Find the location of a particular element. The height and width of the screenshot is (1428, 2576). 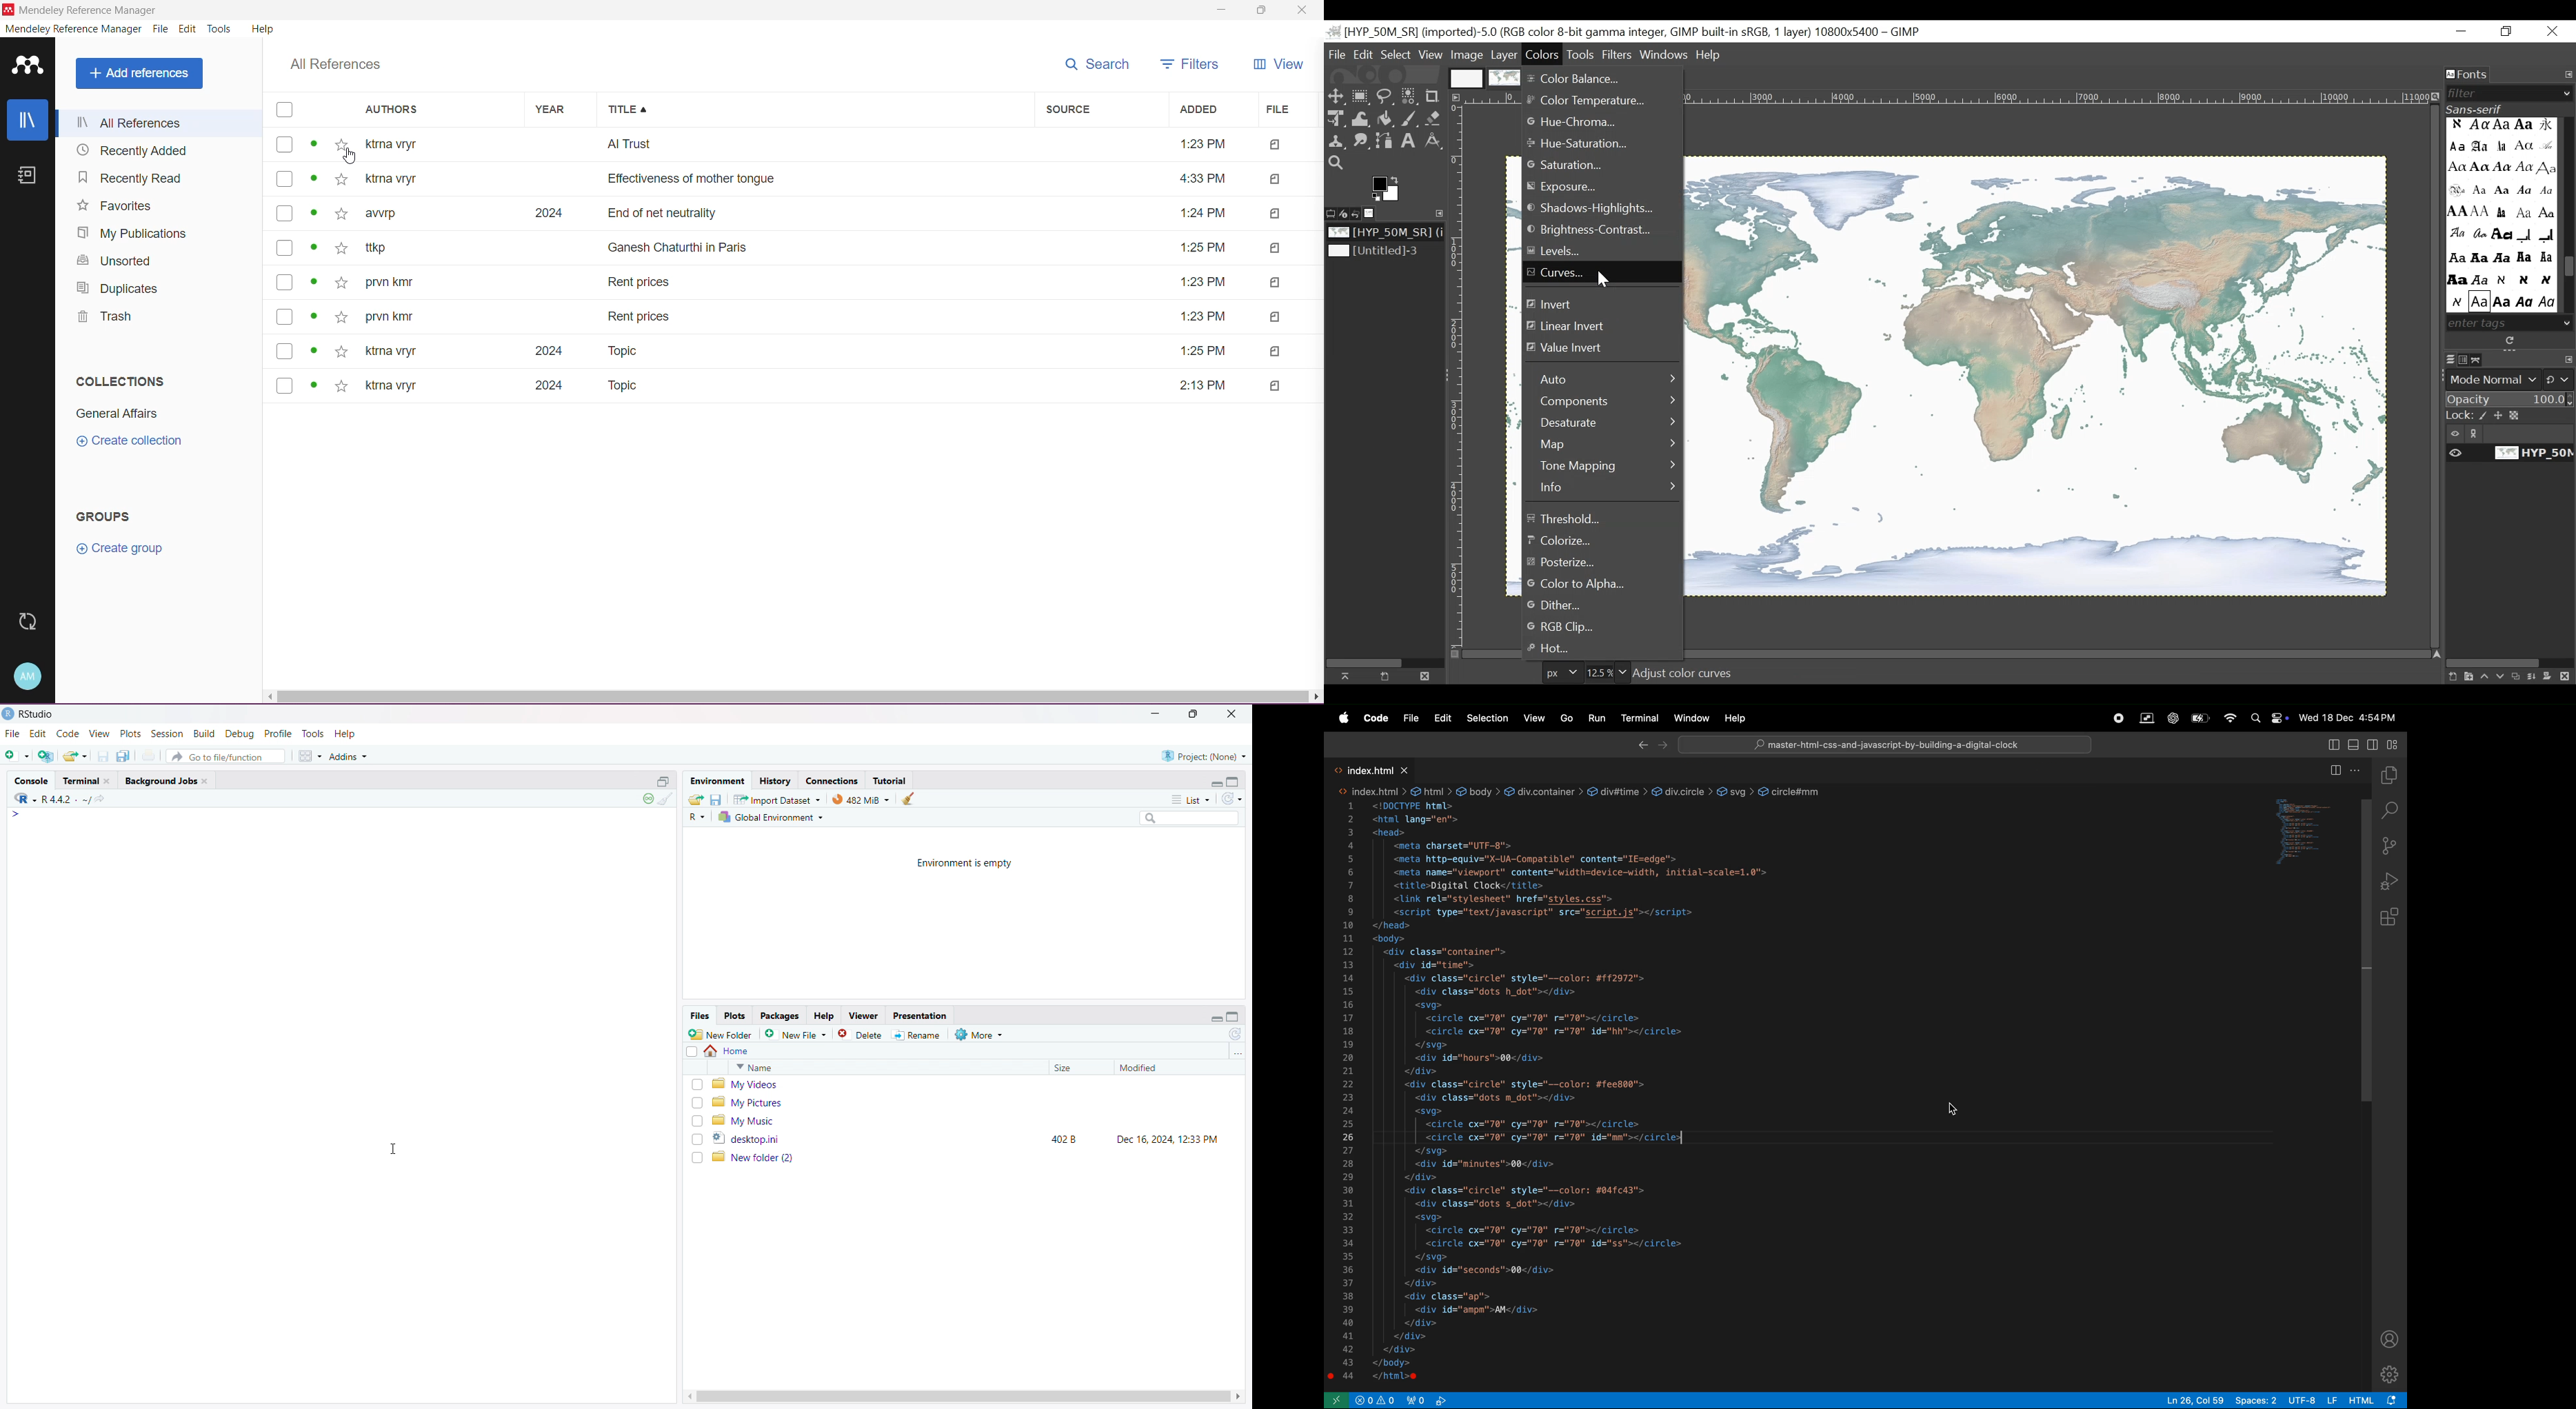

tutorial is located at coordinates (890, 780).